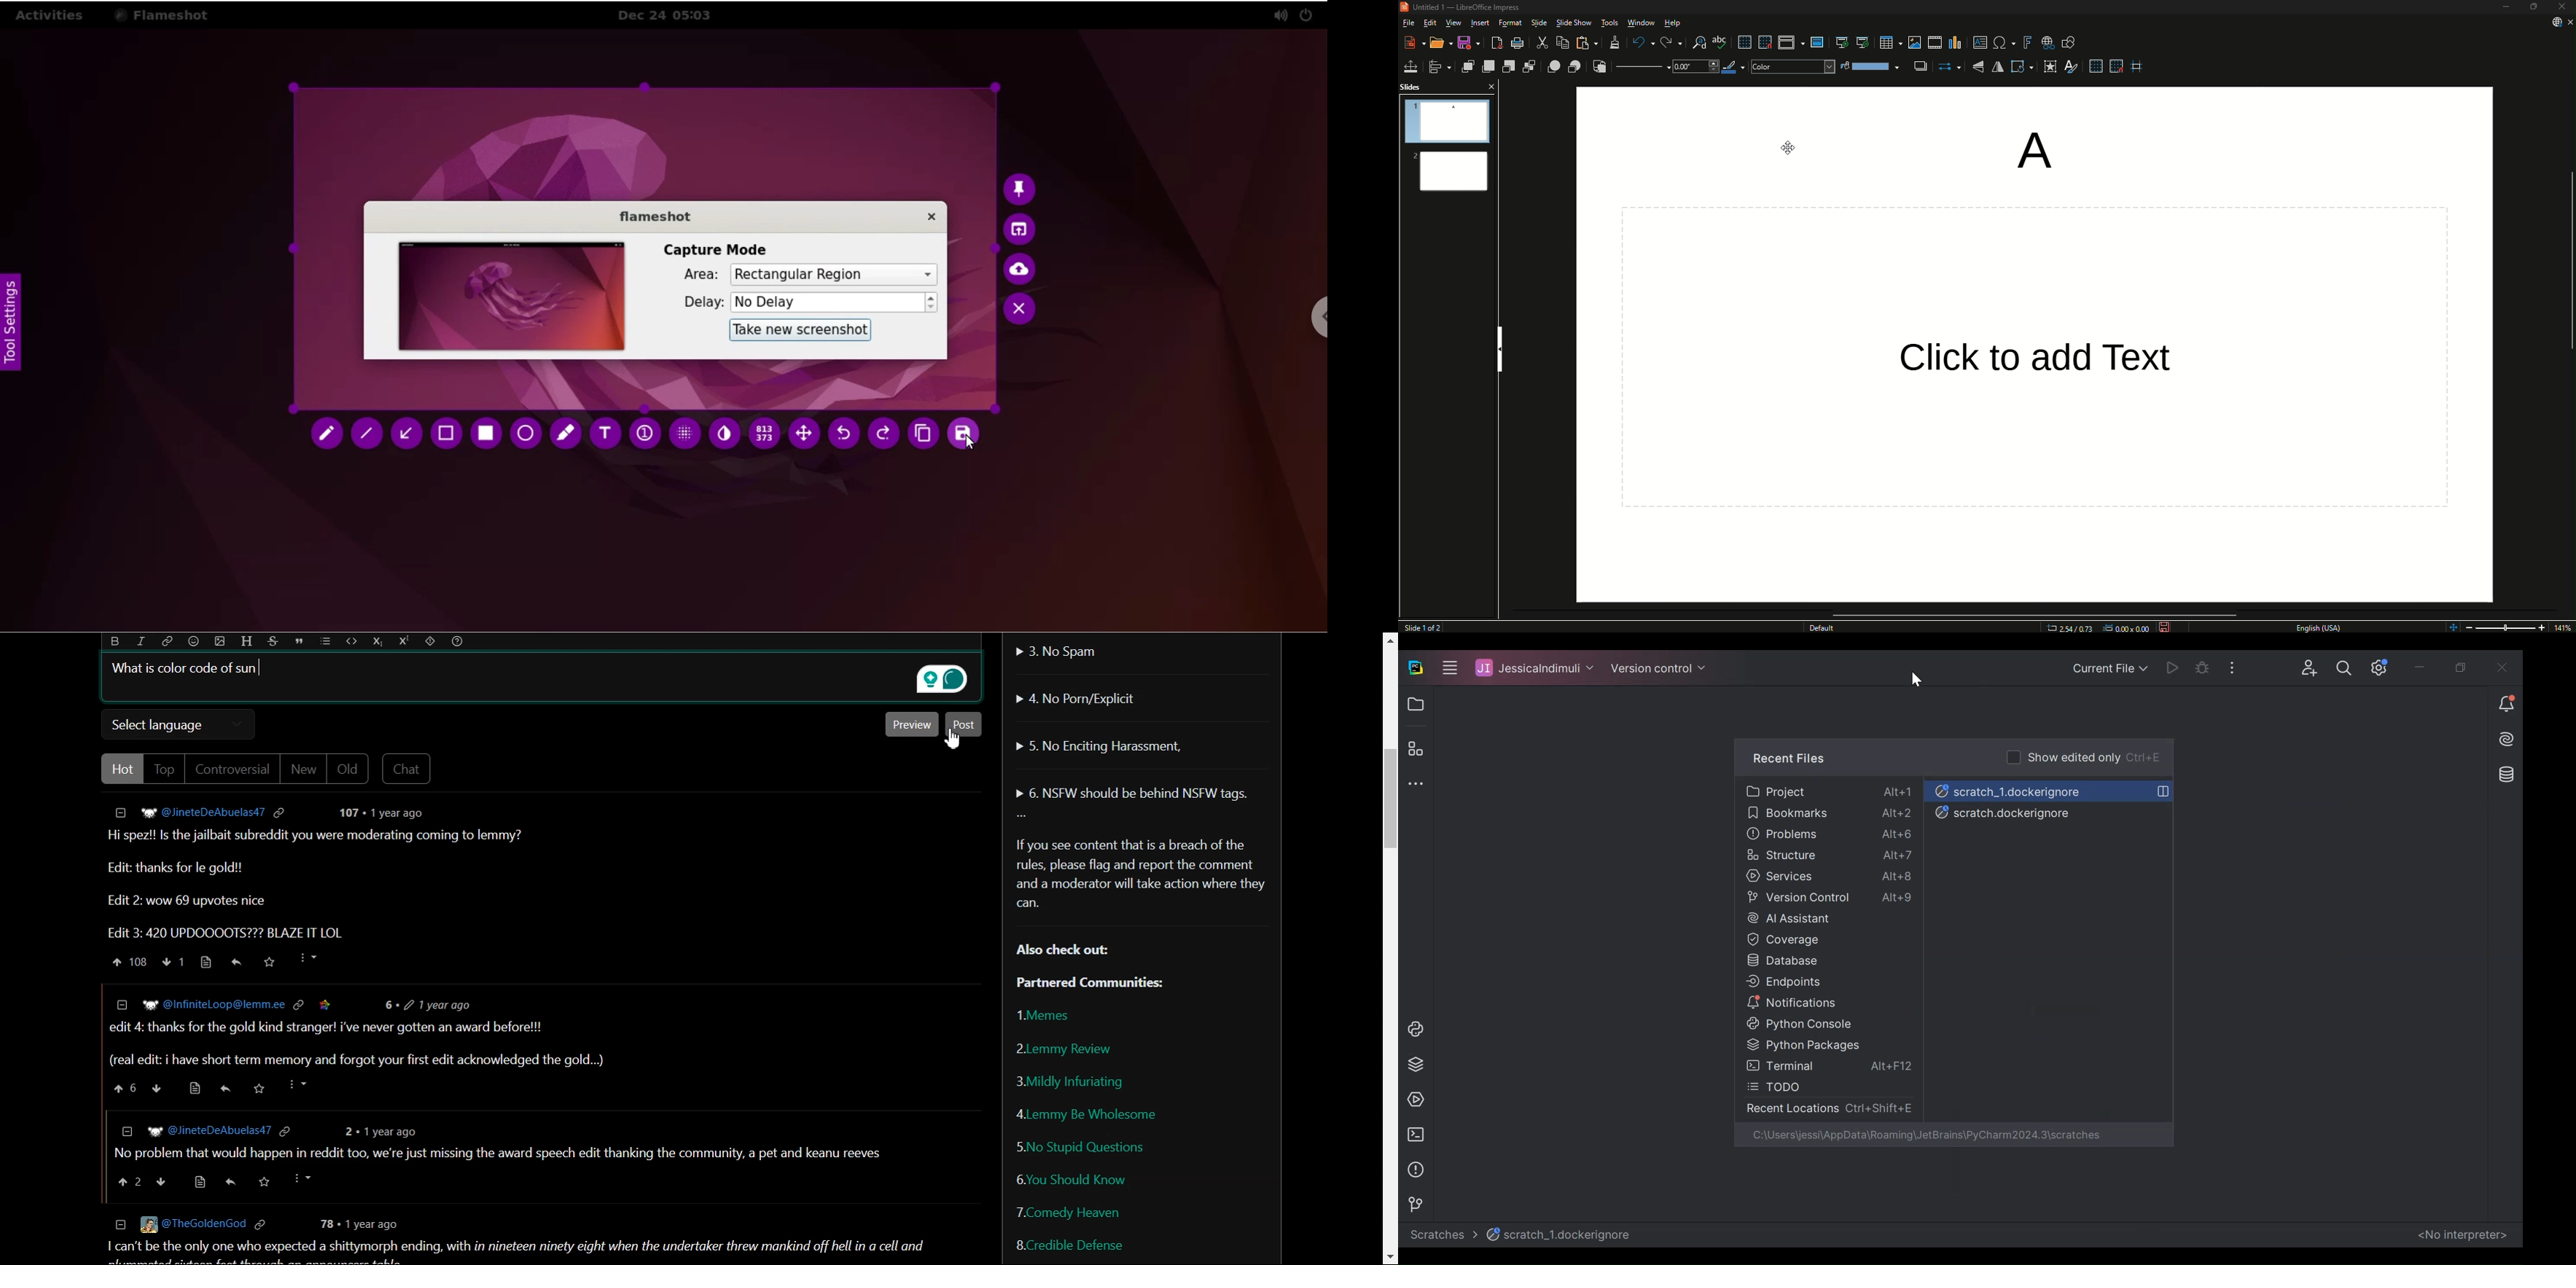 The height and width of the screenshot is (1288, 2576). Describe the element at coordinates (195, 1088) in the screenshot. I see `source` at that location.